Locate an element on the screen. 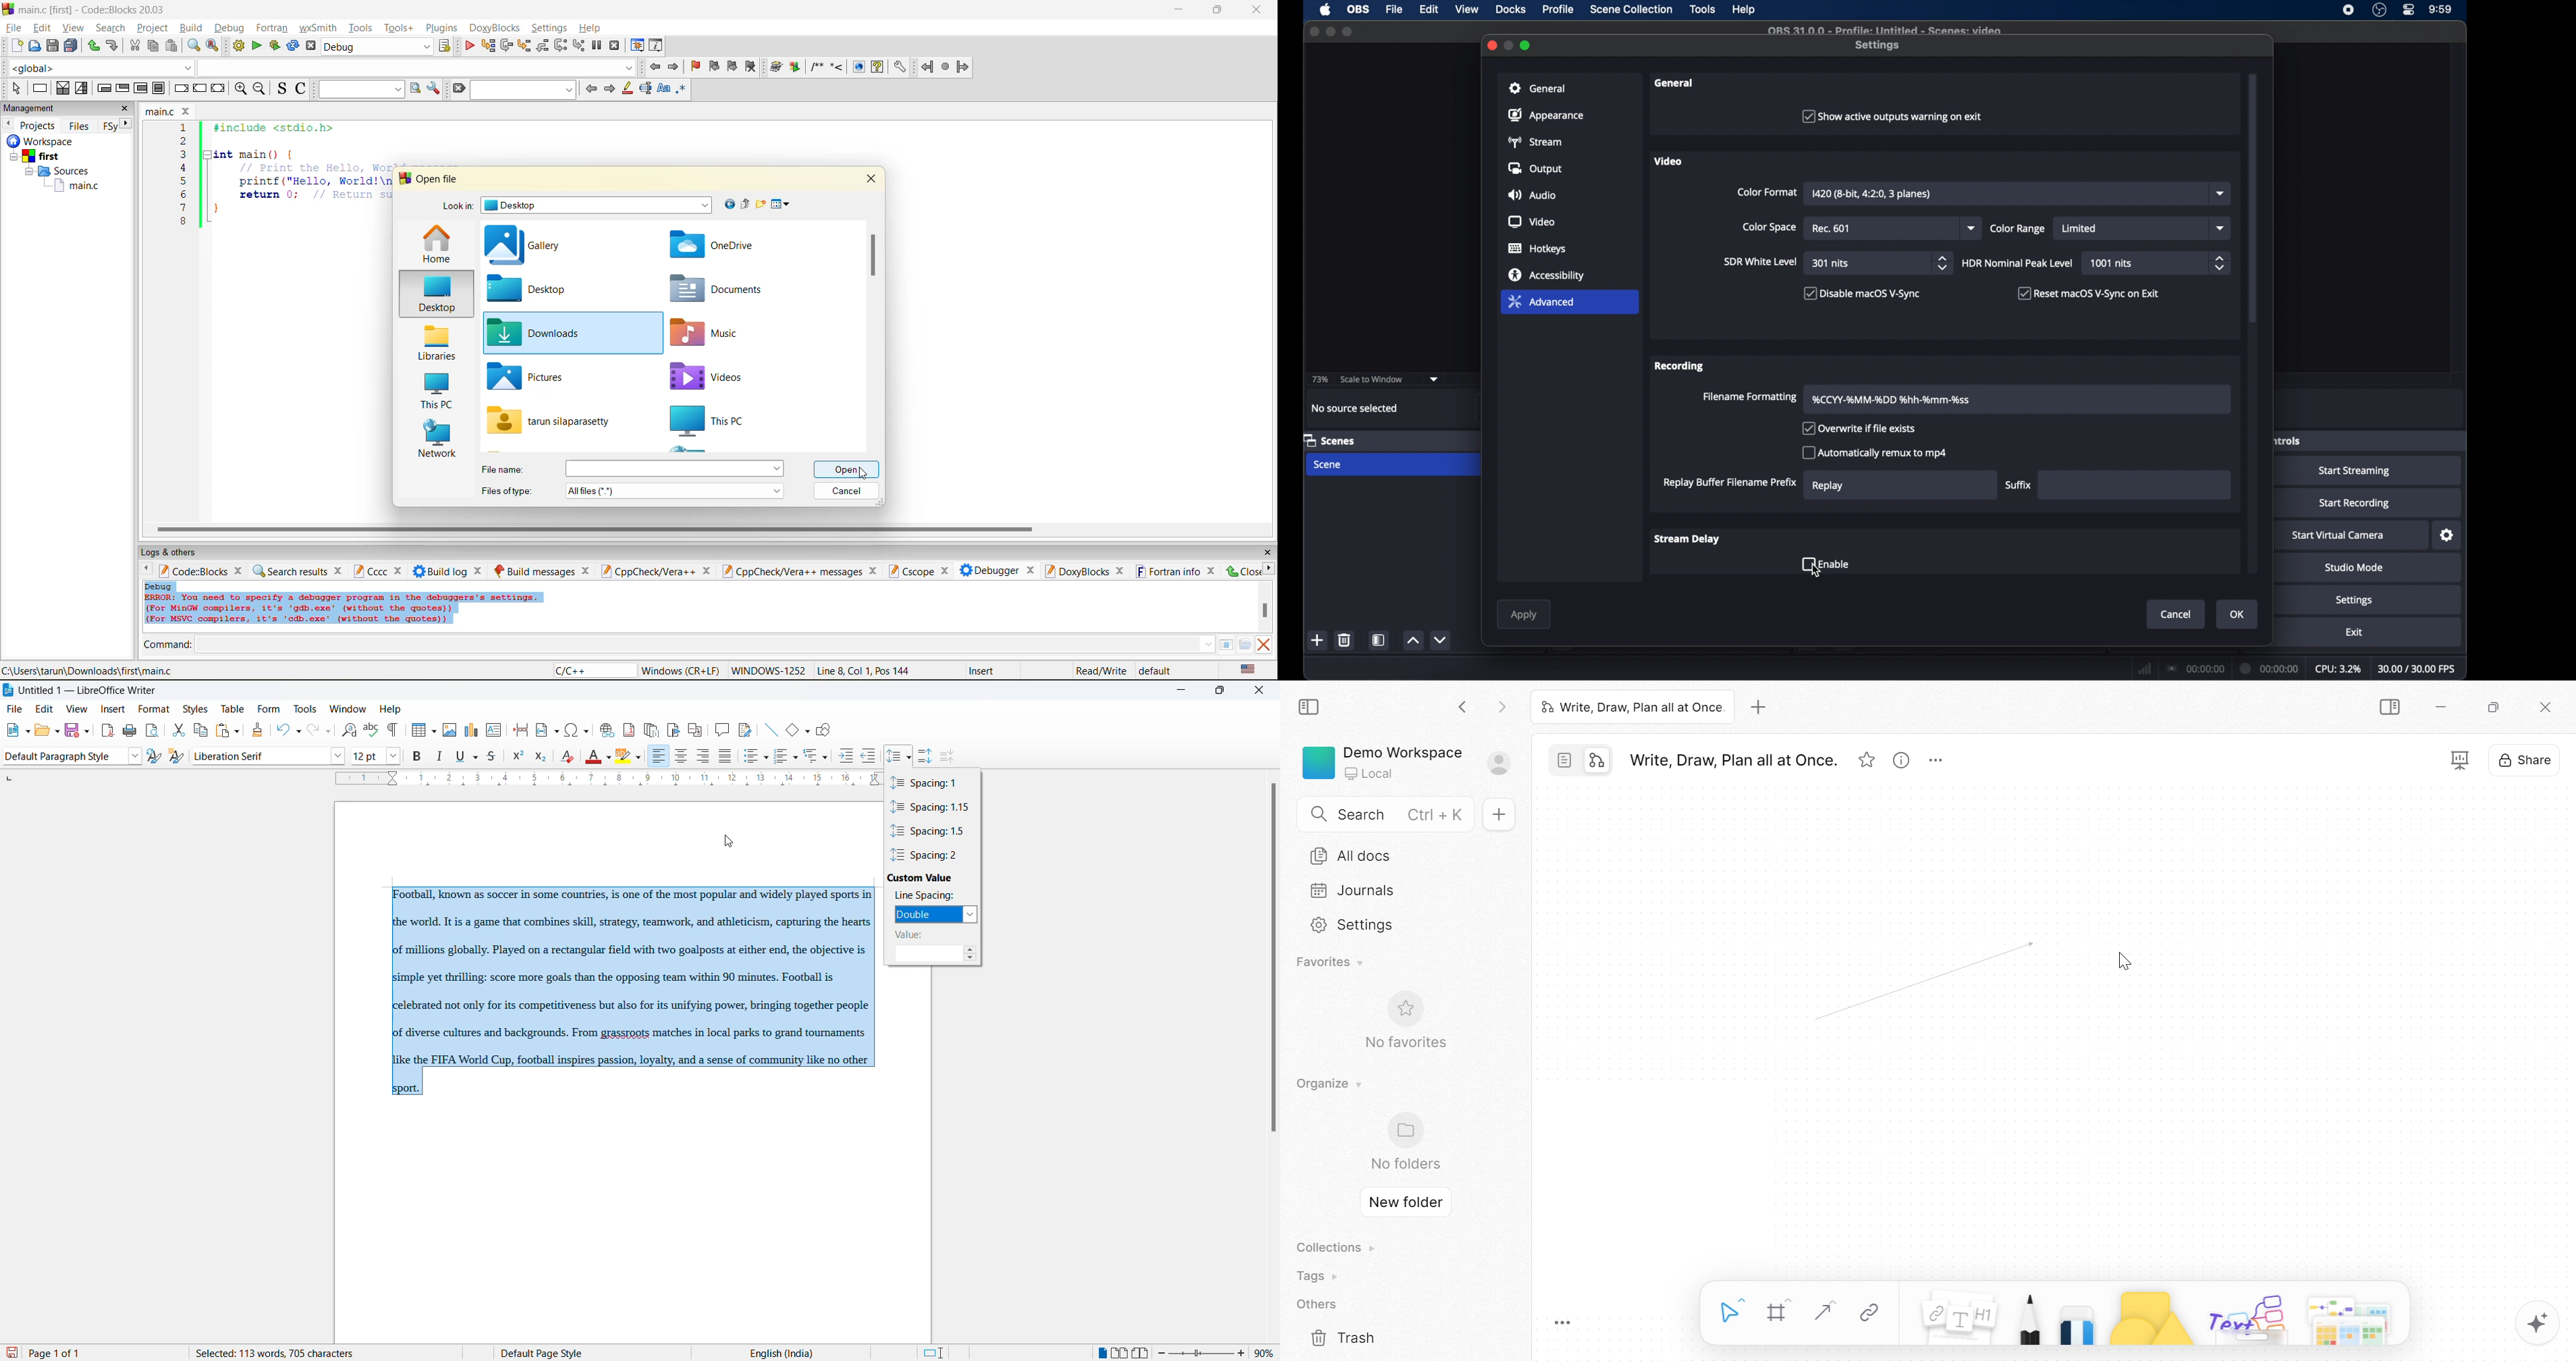 The width and height of the screenshot is (2576, 1372). toggle formatting marks is located at coordinates (394, 731).